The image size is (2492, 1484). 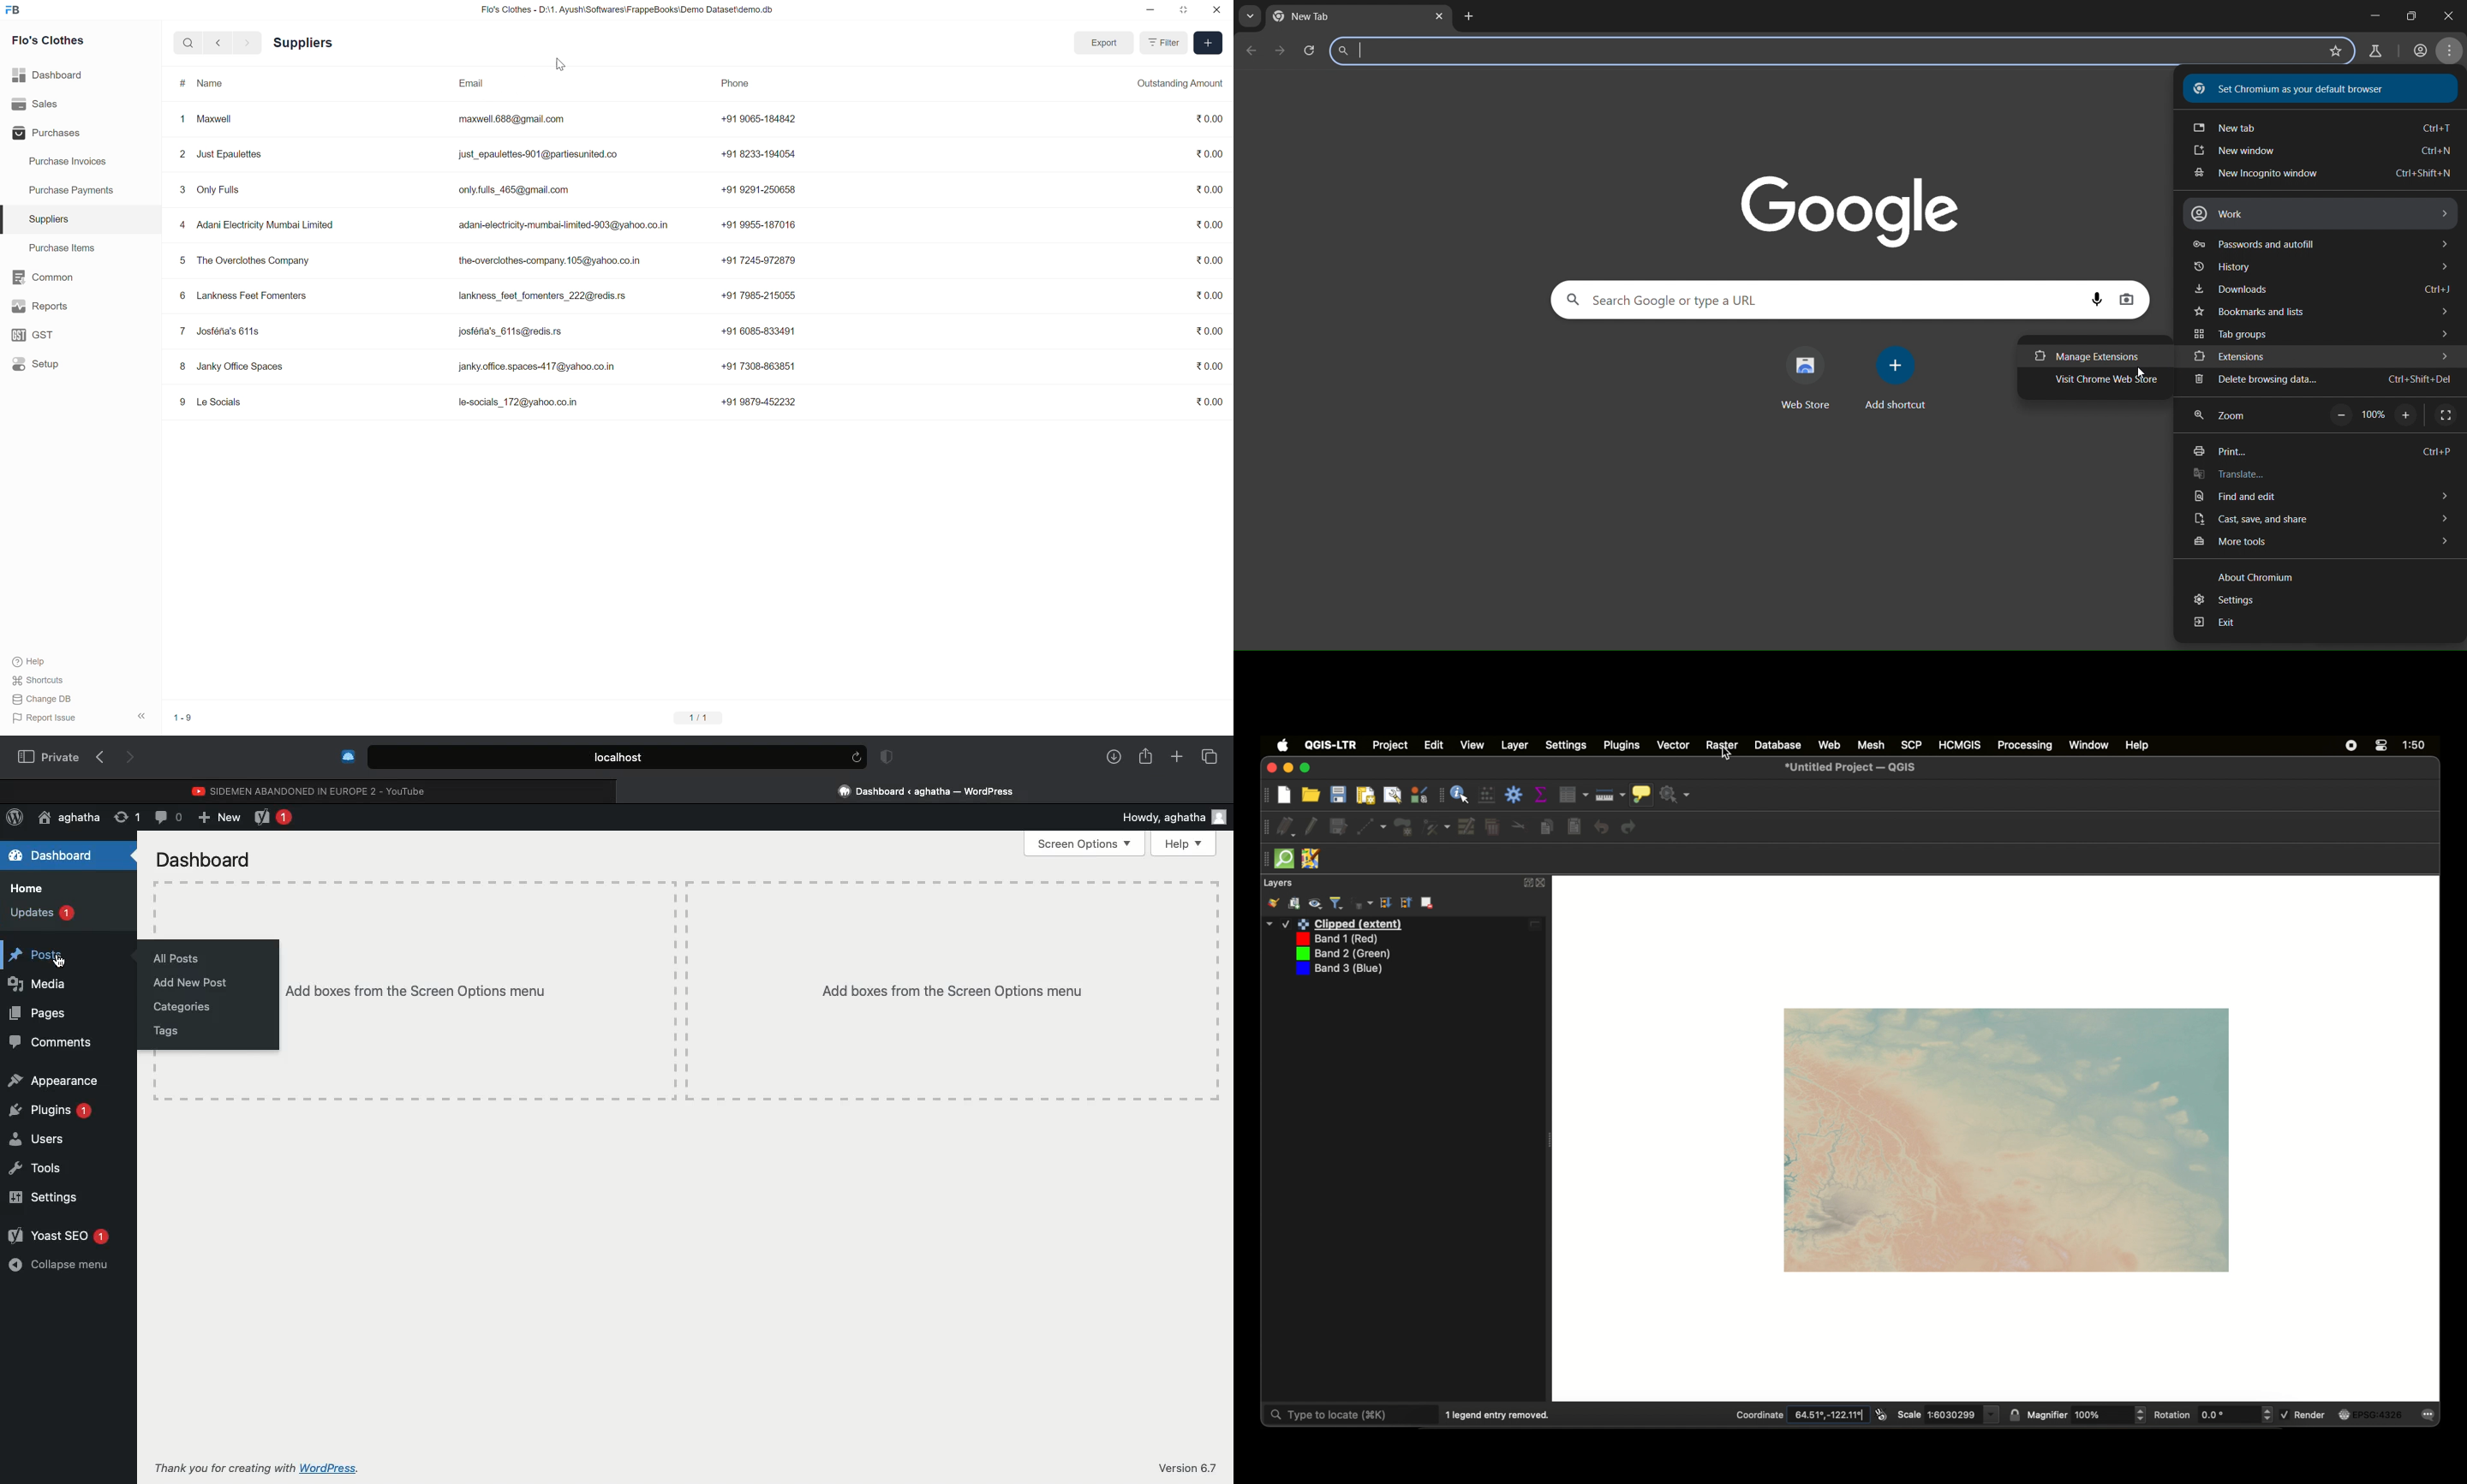 I want to click on project, so click(x=1391, y=746).